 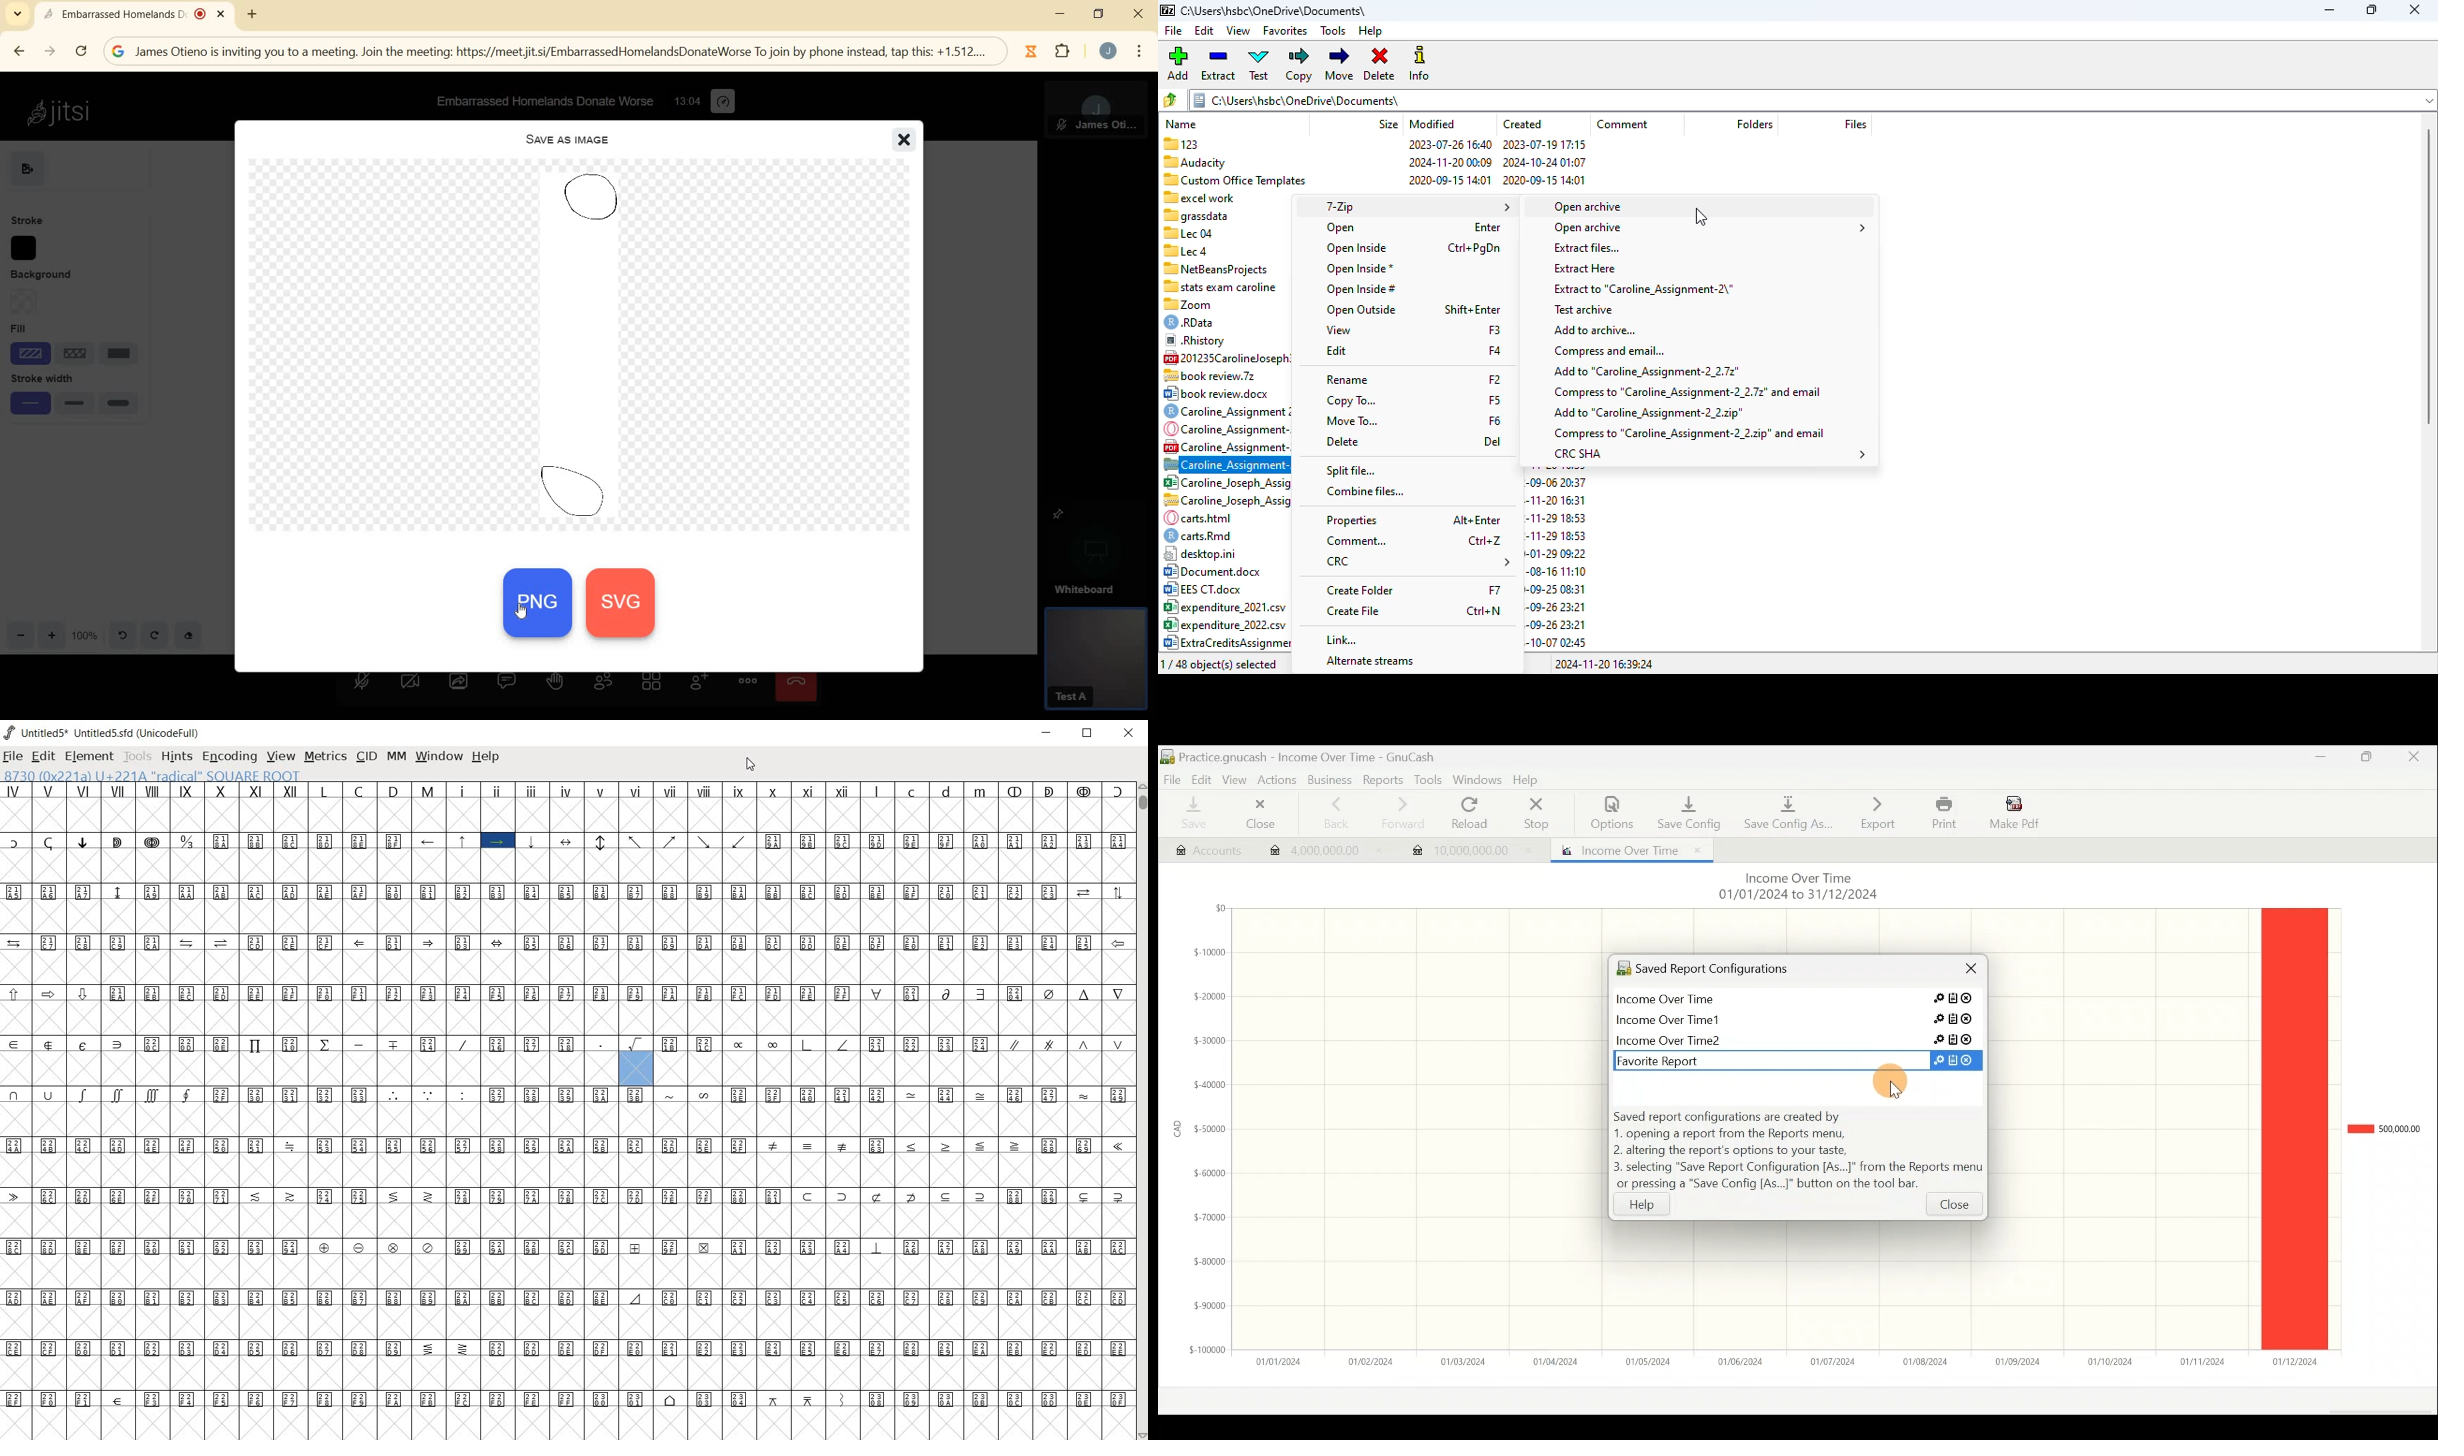 What do you see at coordinates (620, 607) in the screenshot?
I see `svg` at bounding box center [620, 607].